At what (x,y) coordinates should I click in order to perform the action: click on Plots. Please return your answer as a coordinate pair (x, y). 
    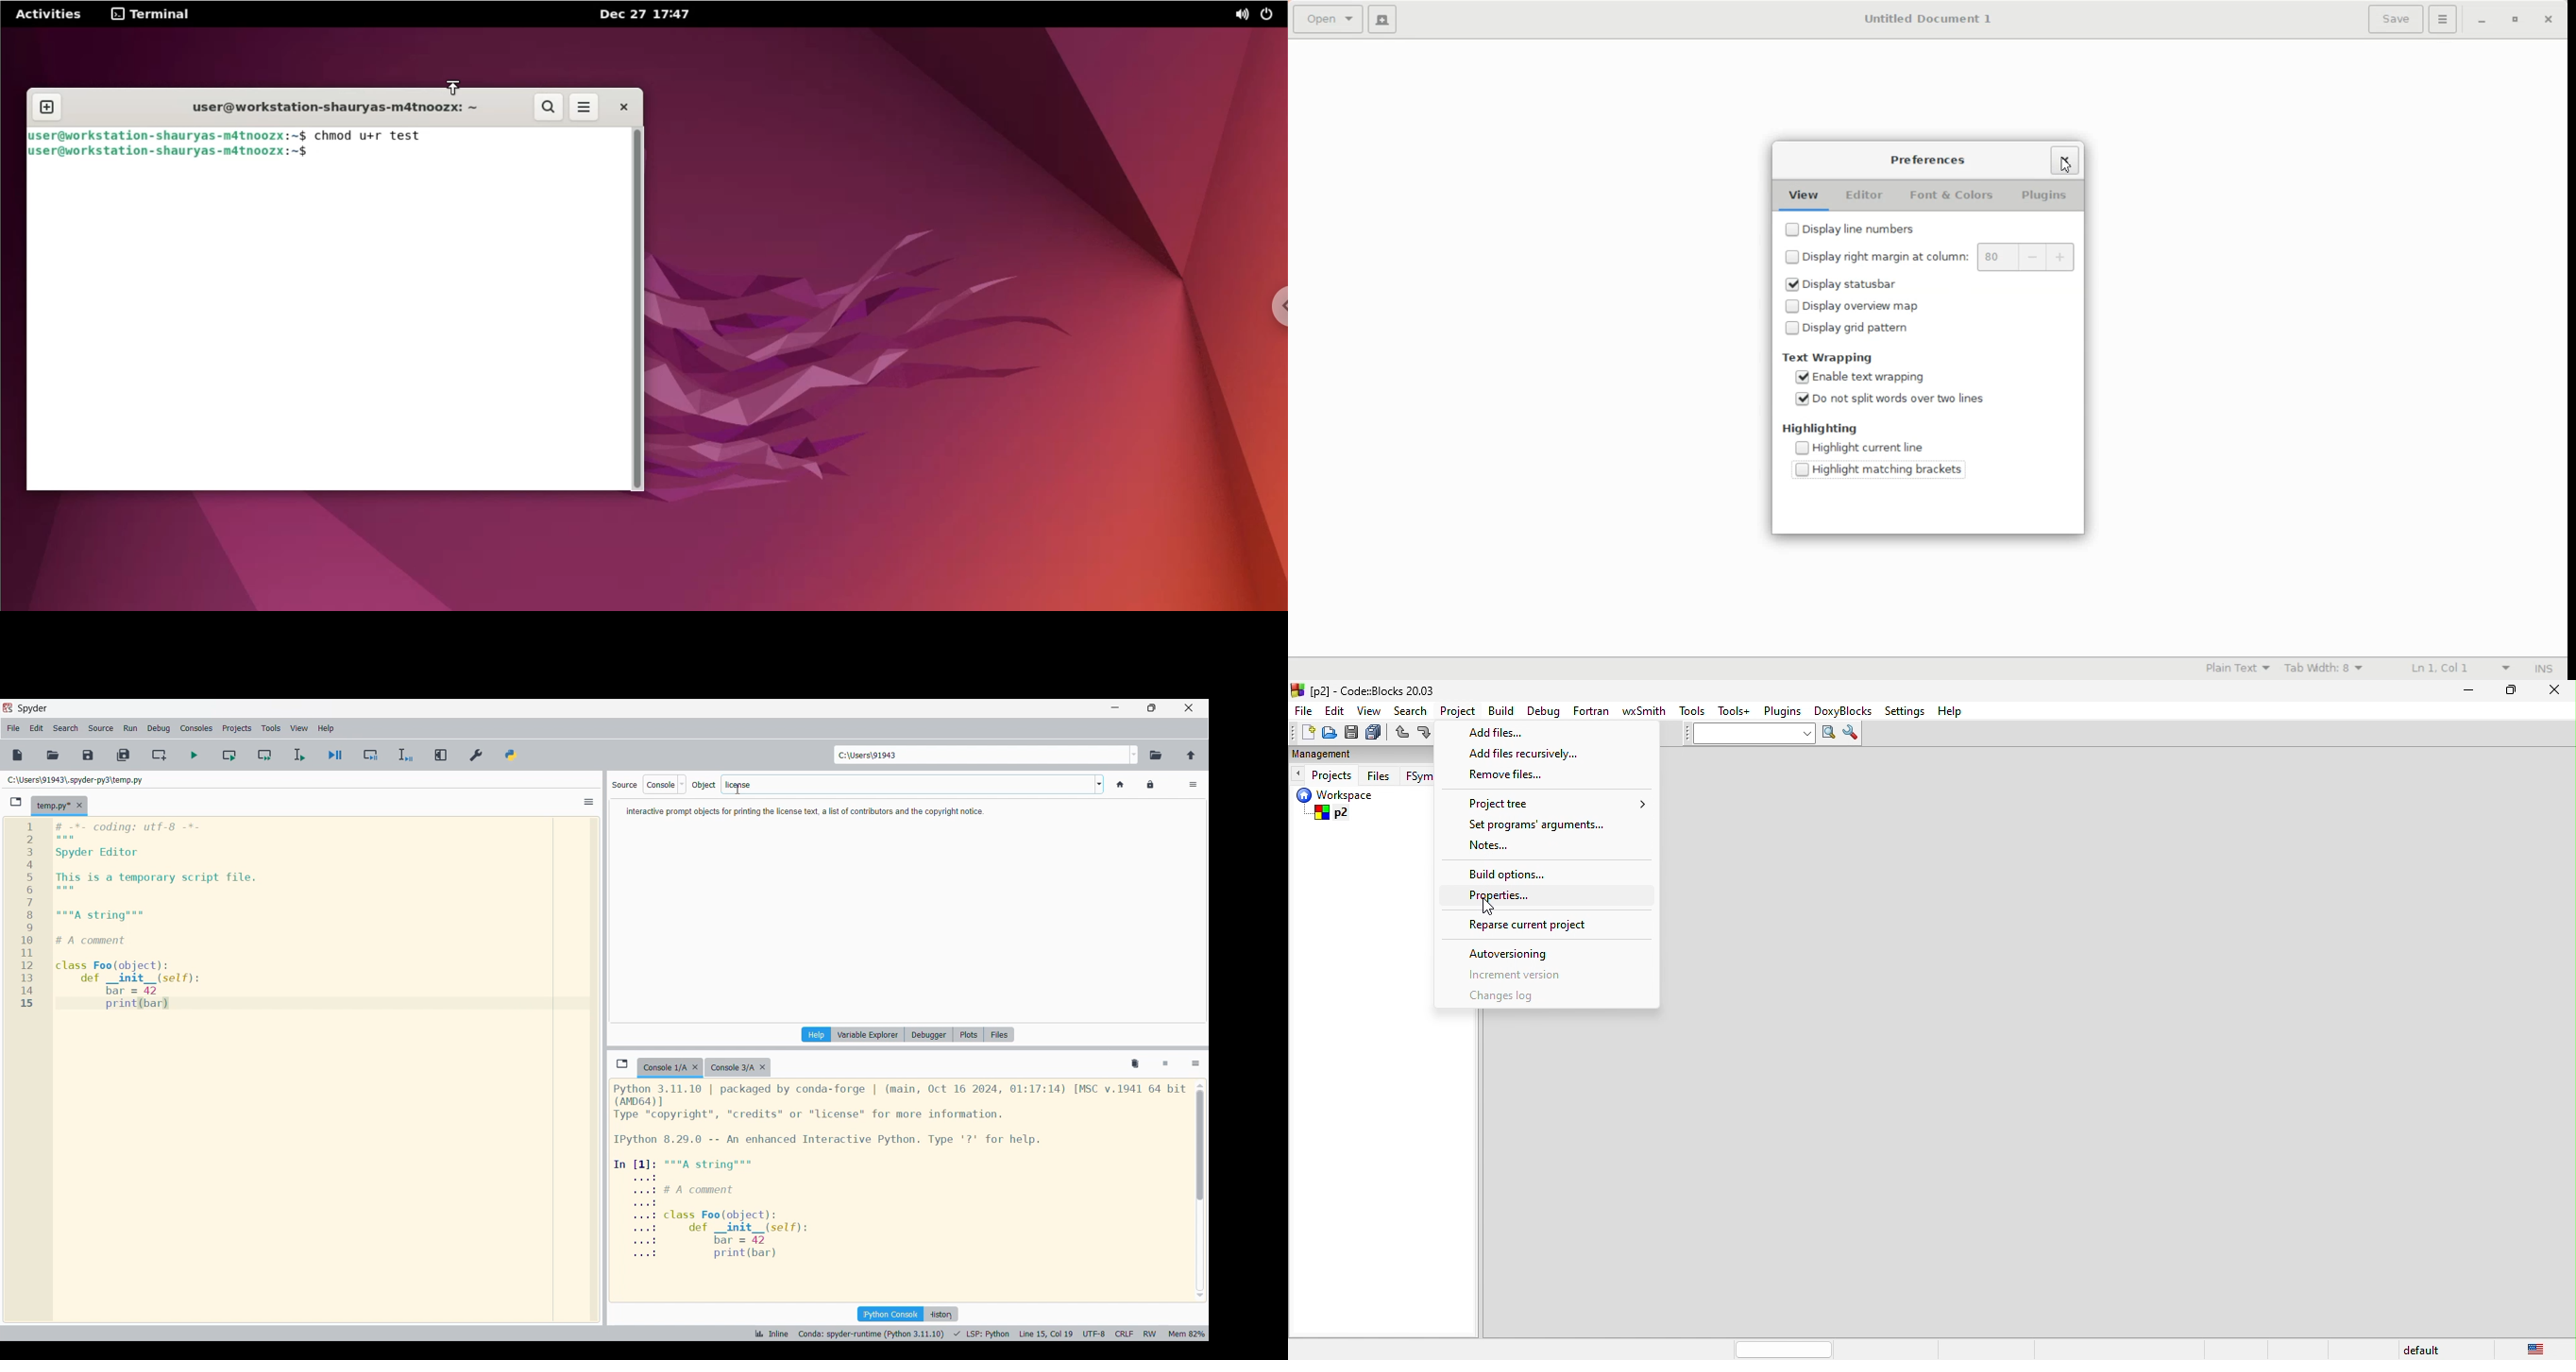
    Looking at the image, I should click on (966, 1035).